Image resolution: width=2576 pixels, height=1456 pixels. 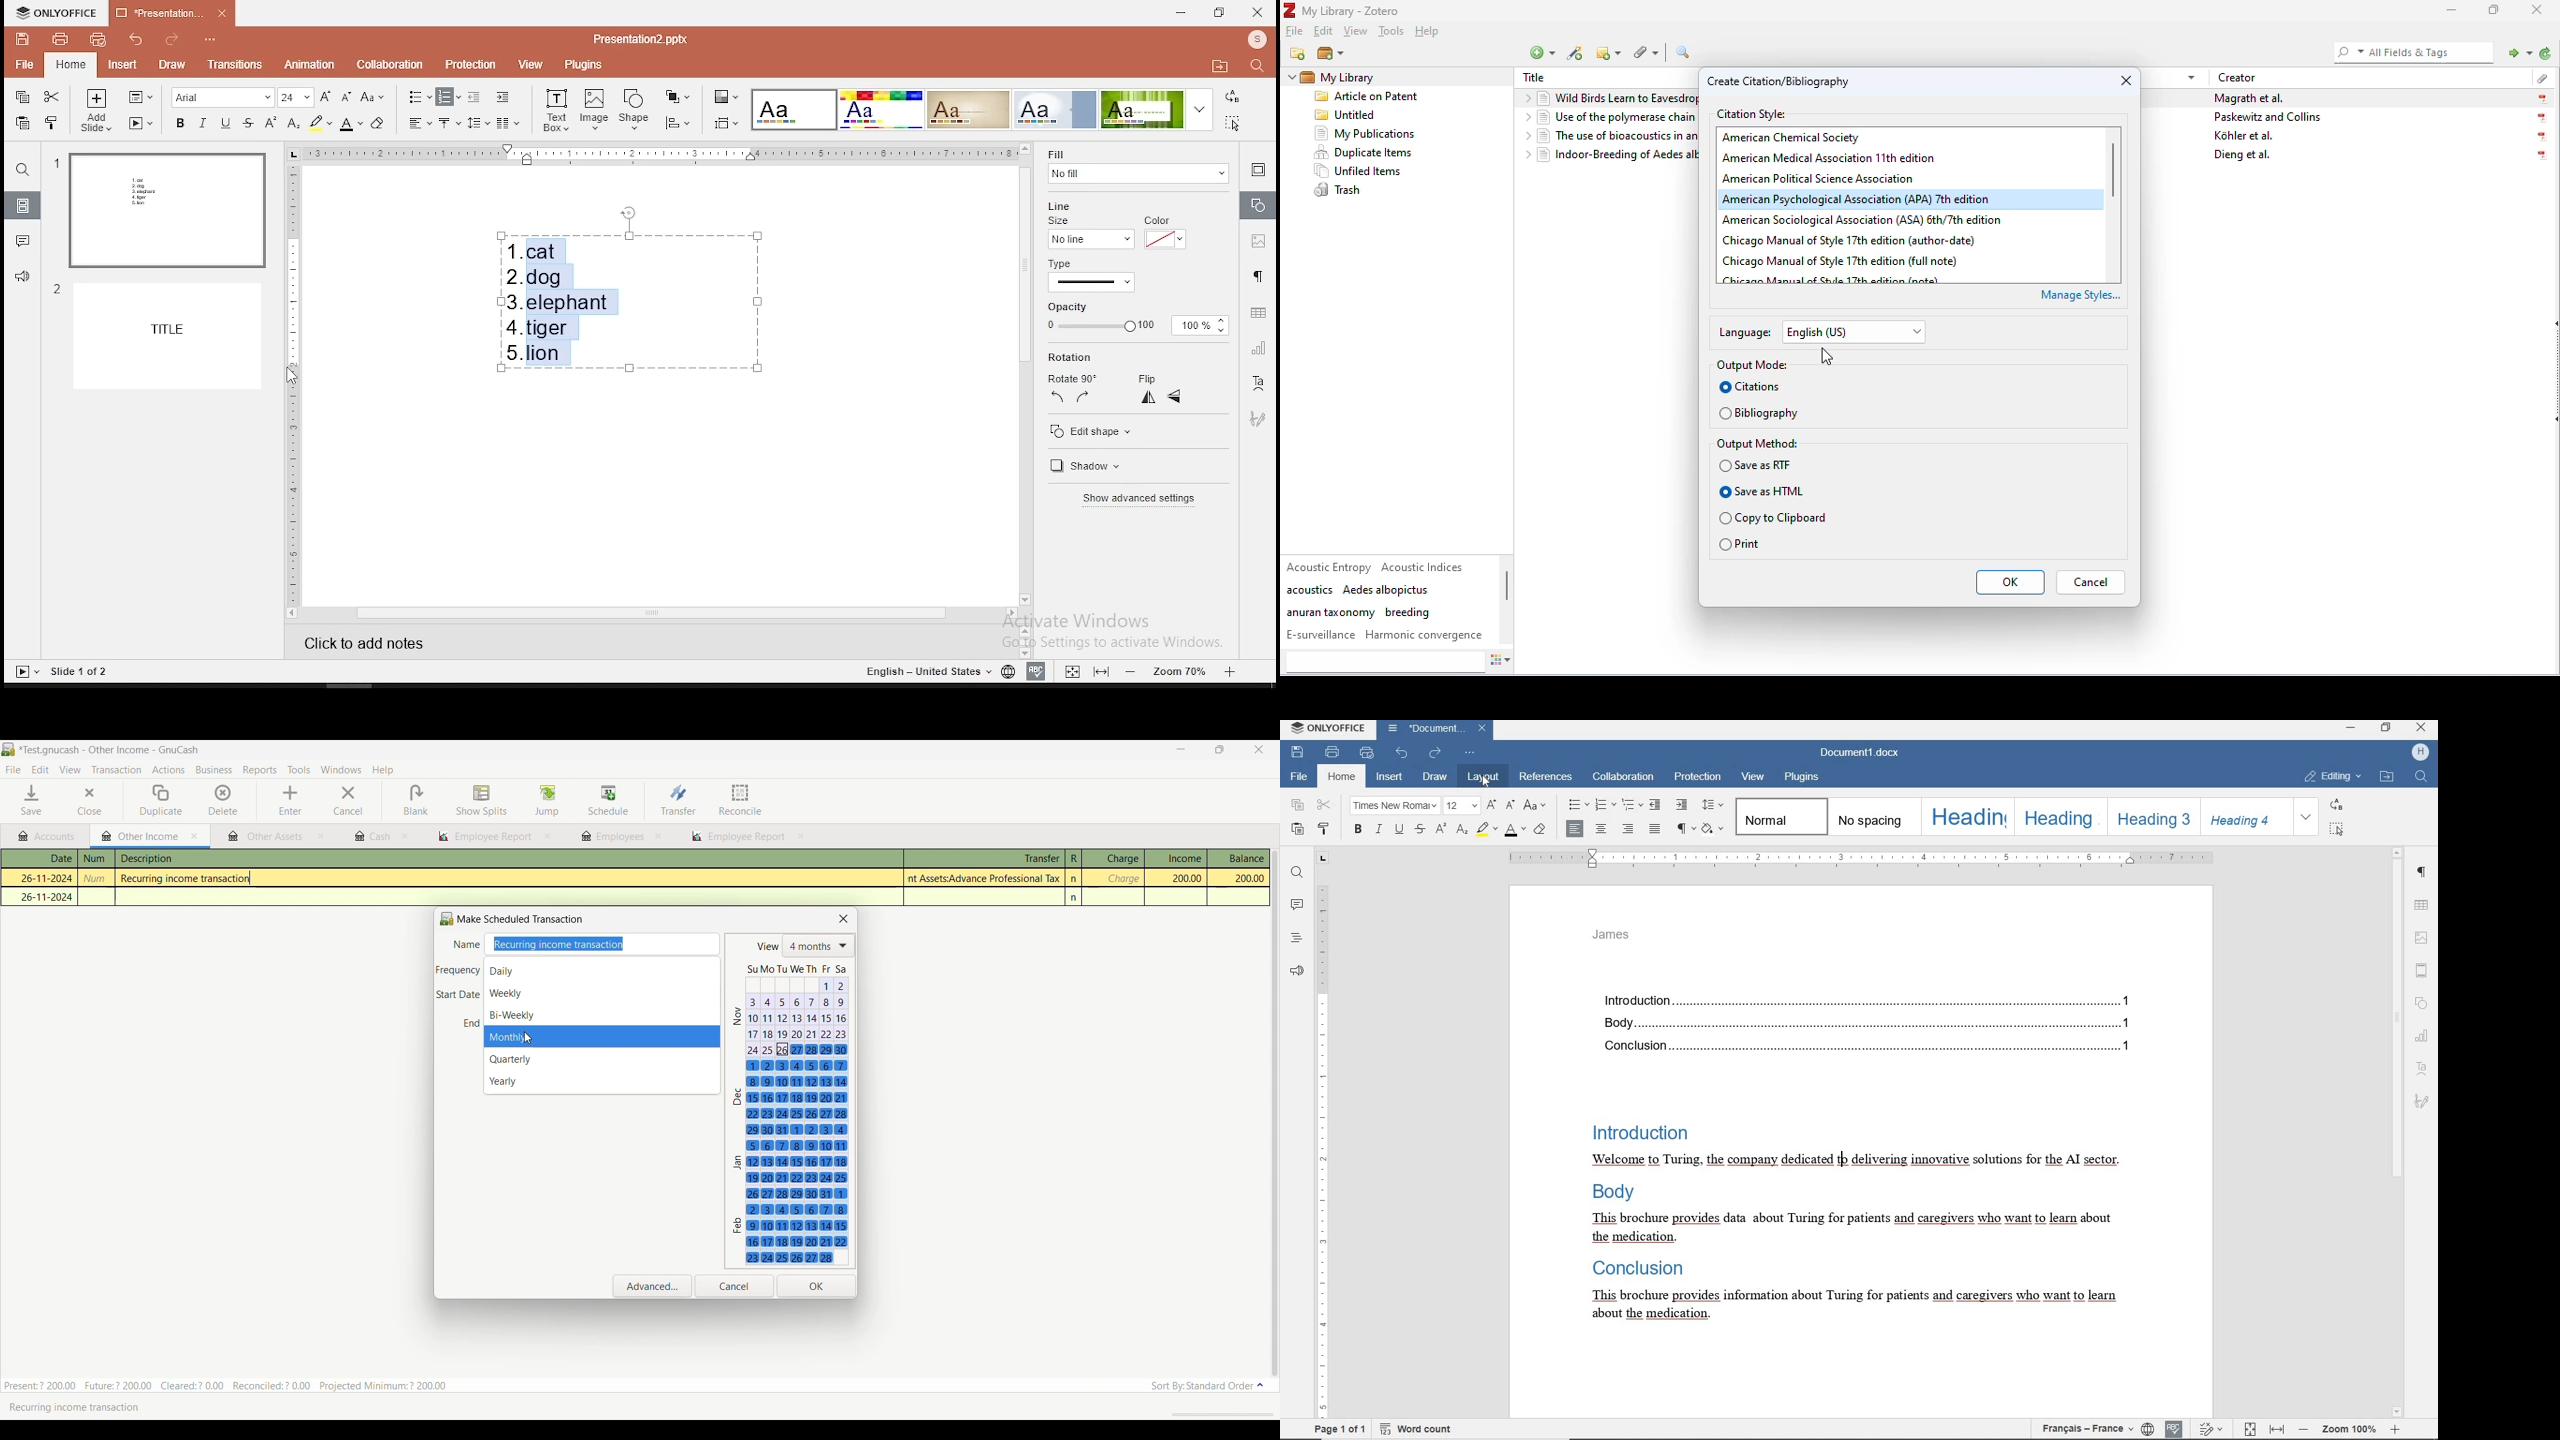 I want to click on Save inputs, so click(x=817, y=1287).